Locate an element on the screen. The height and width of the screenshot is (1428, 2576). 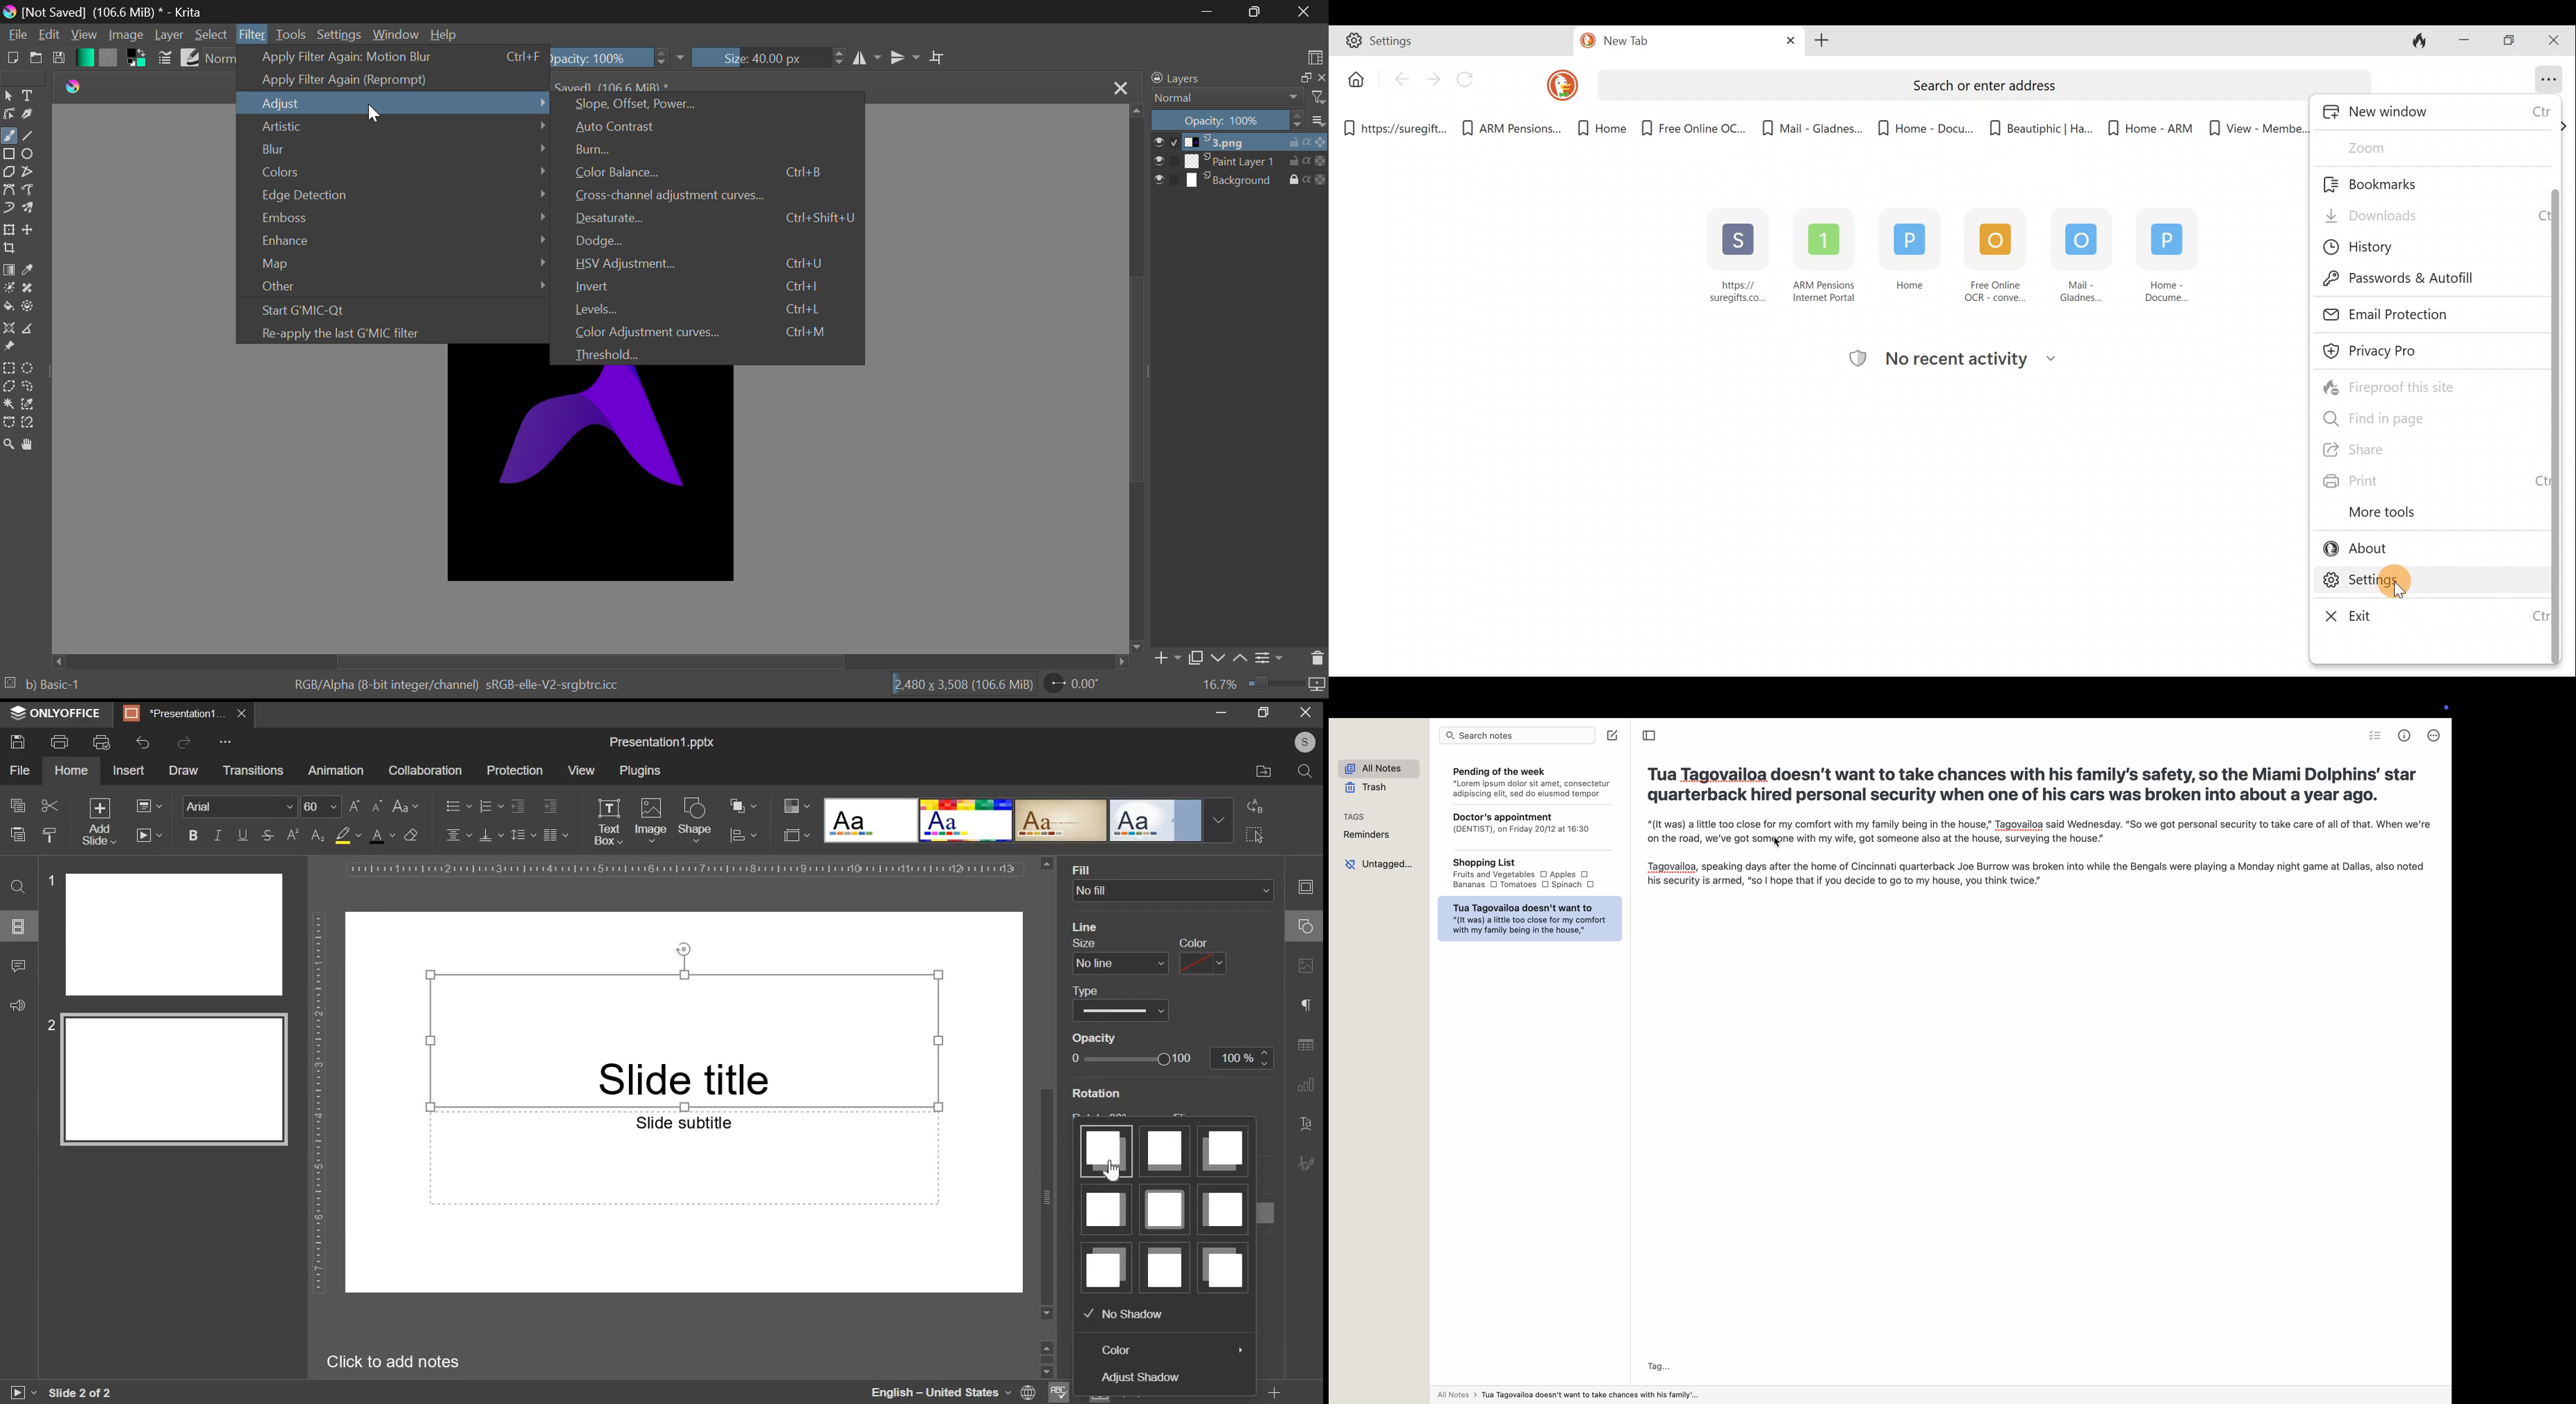
cursor is located at coordinates (1116, 1173).